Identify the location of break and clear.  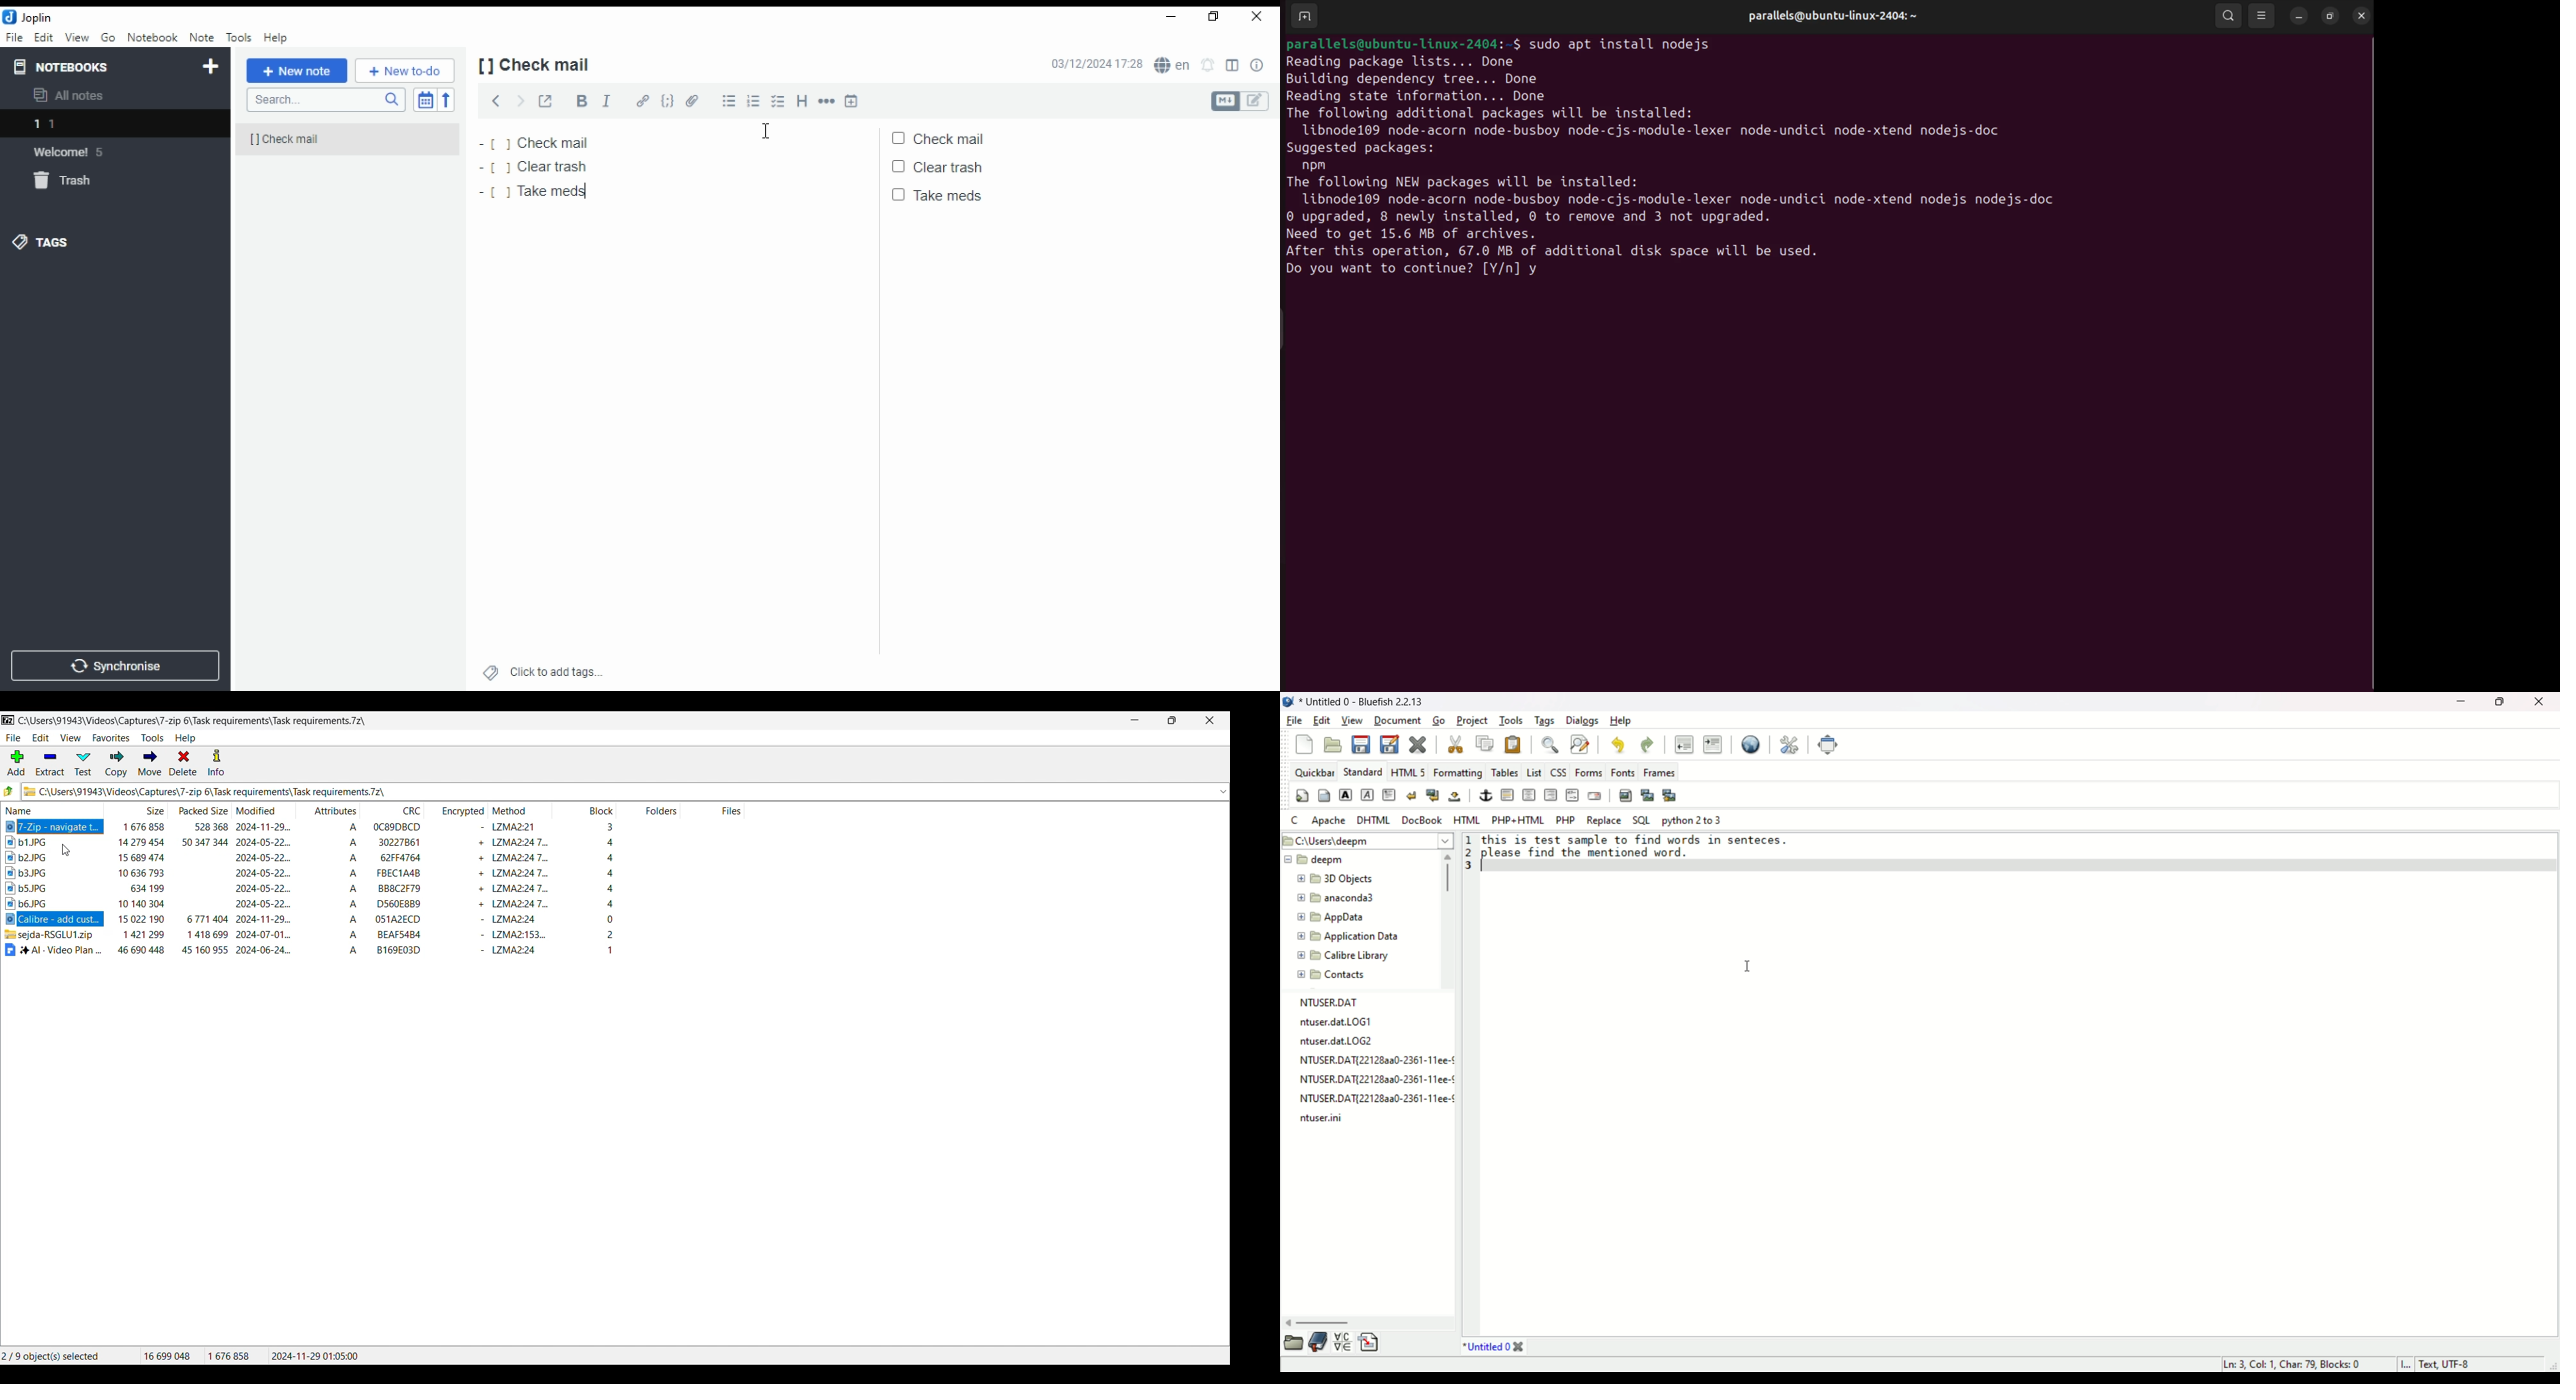
(1431, 796).